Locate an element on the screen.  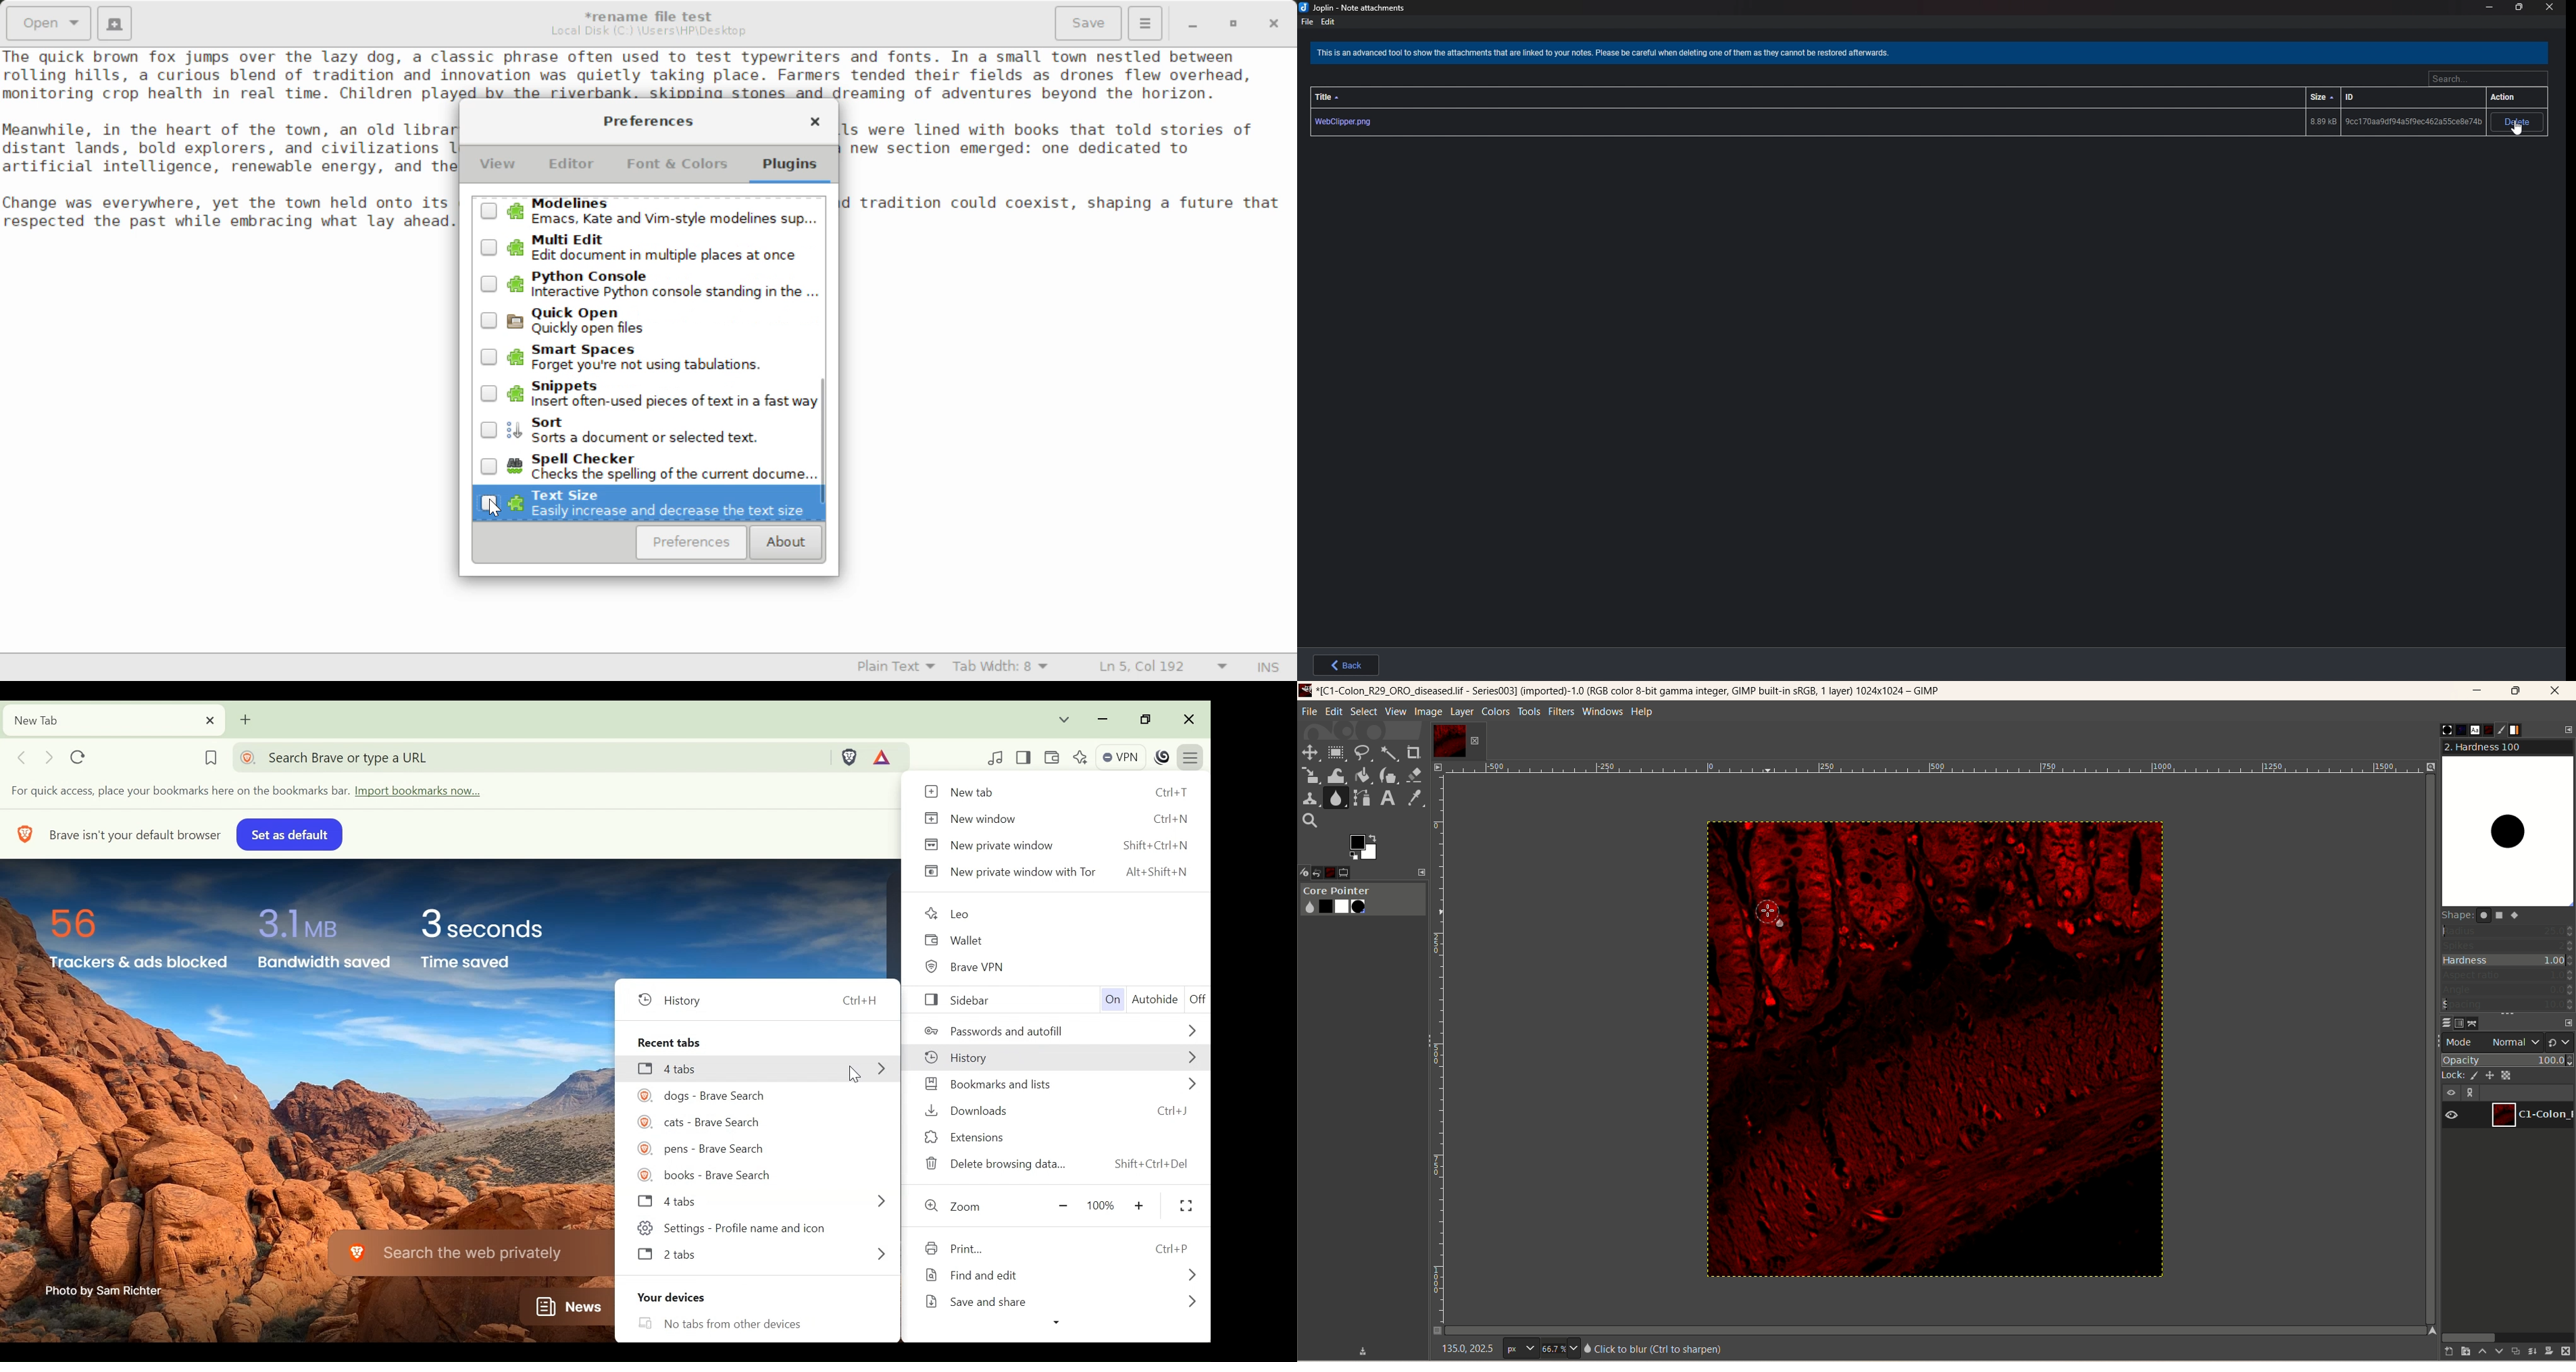
#8 © cats - Brave Search is located at coordinates (703, 1122).